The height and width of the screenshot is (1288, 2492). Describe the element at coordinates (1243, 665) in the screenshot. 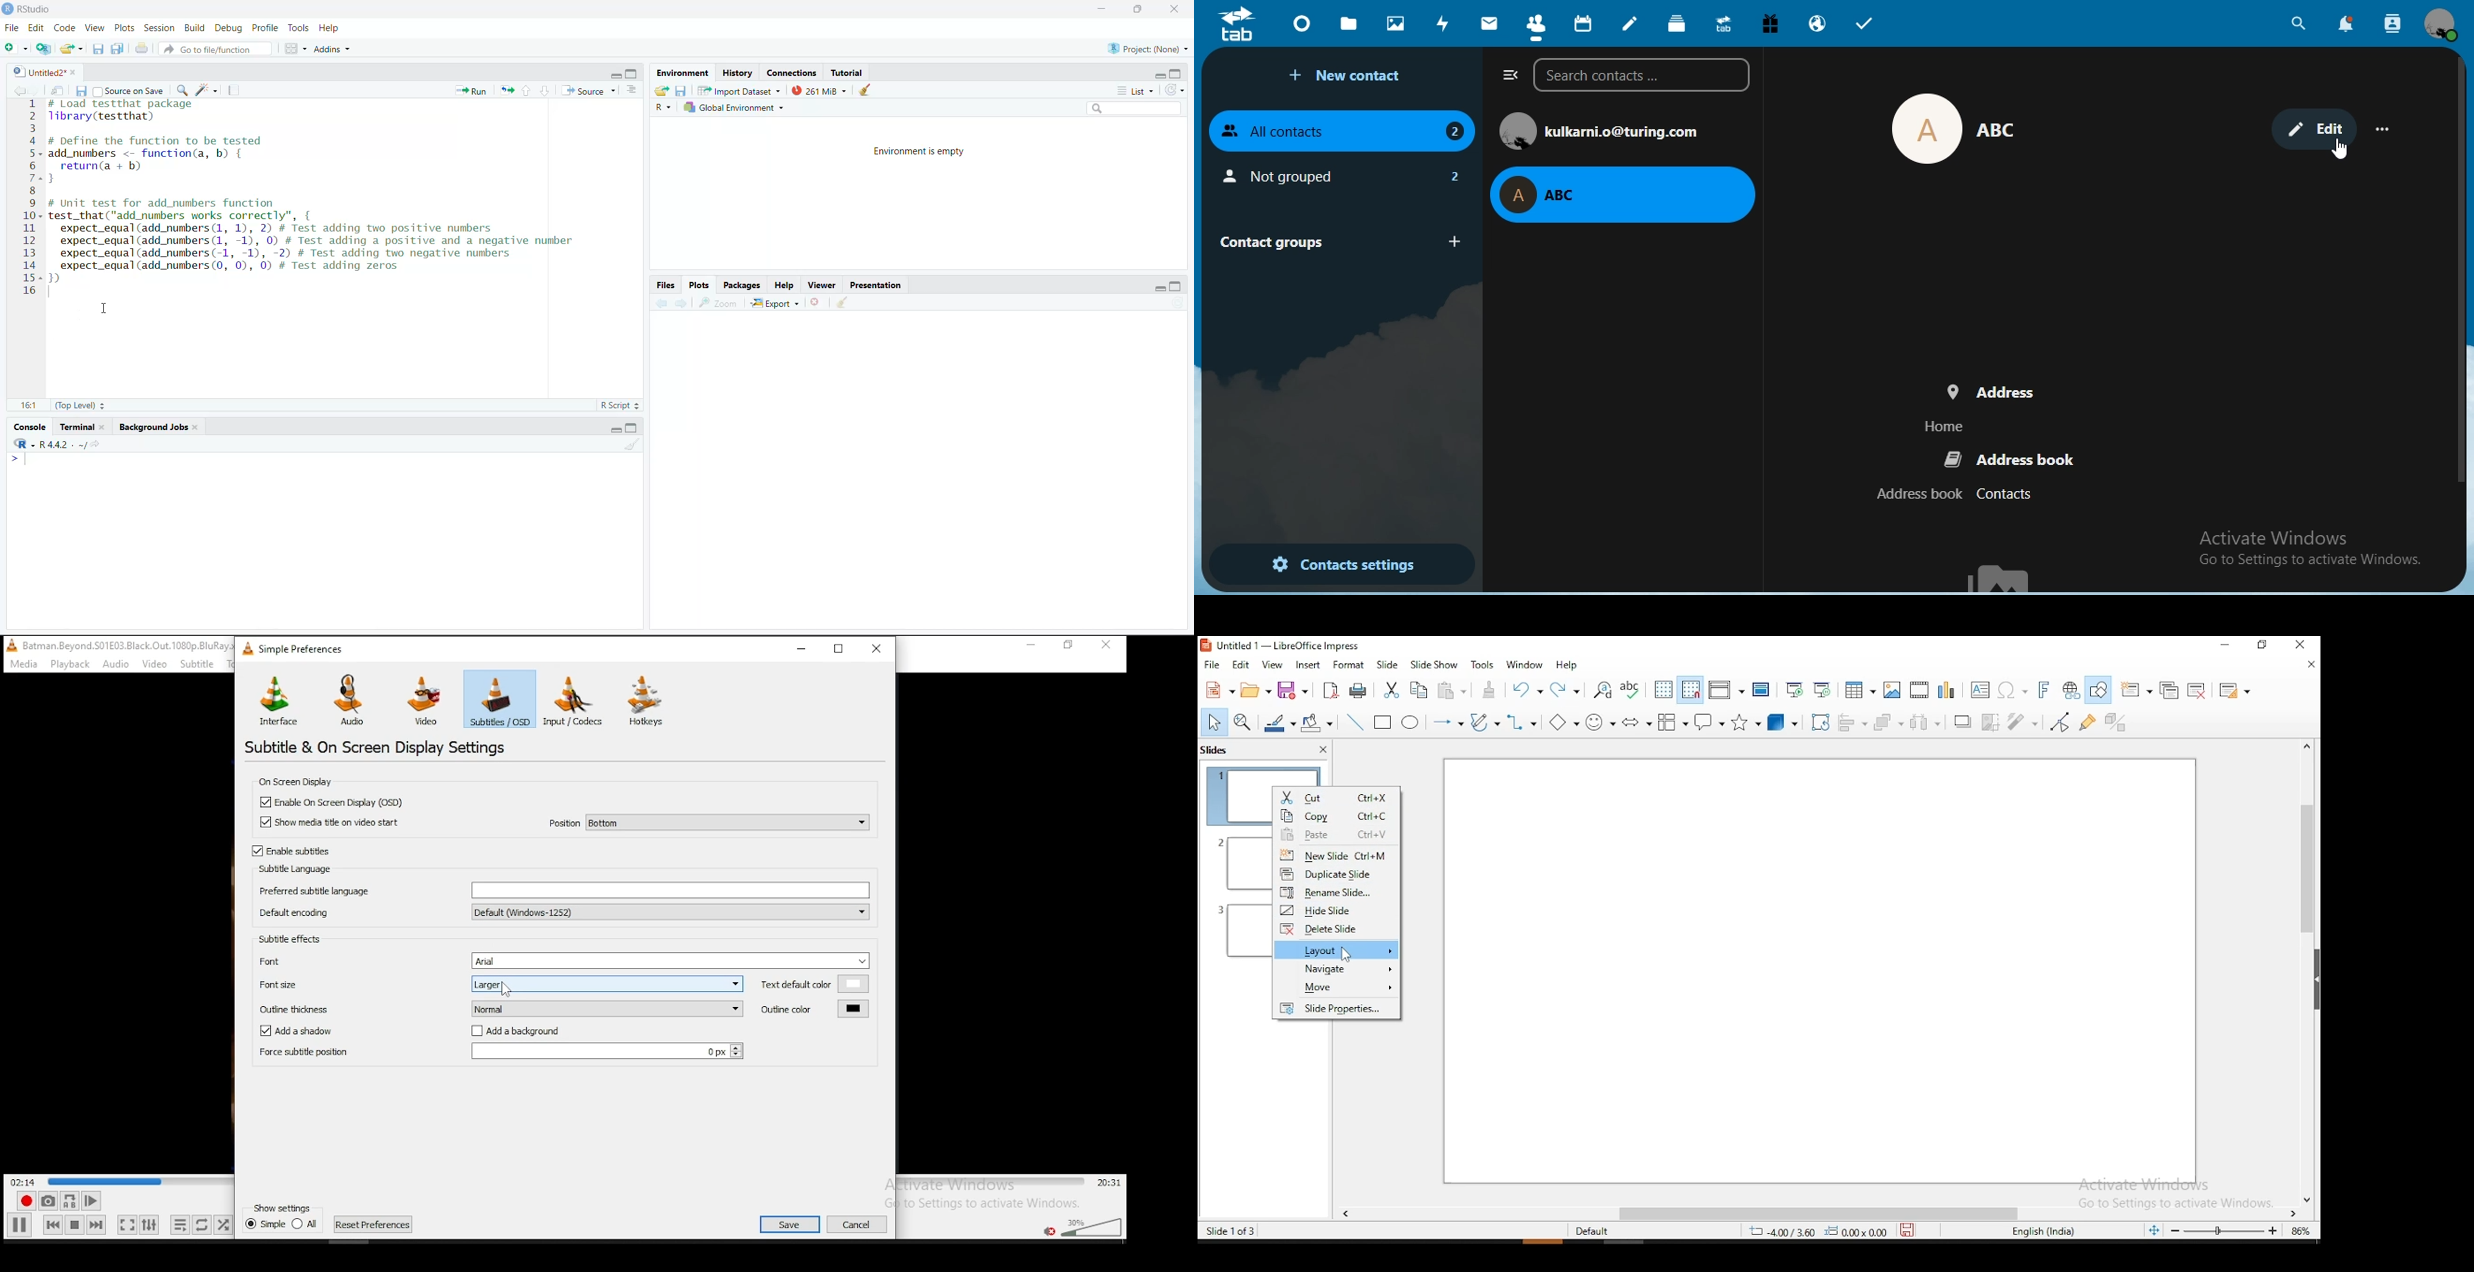

I see `edit` at that location.